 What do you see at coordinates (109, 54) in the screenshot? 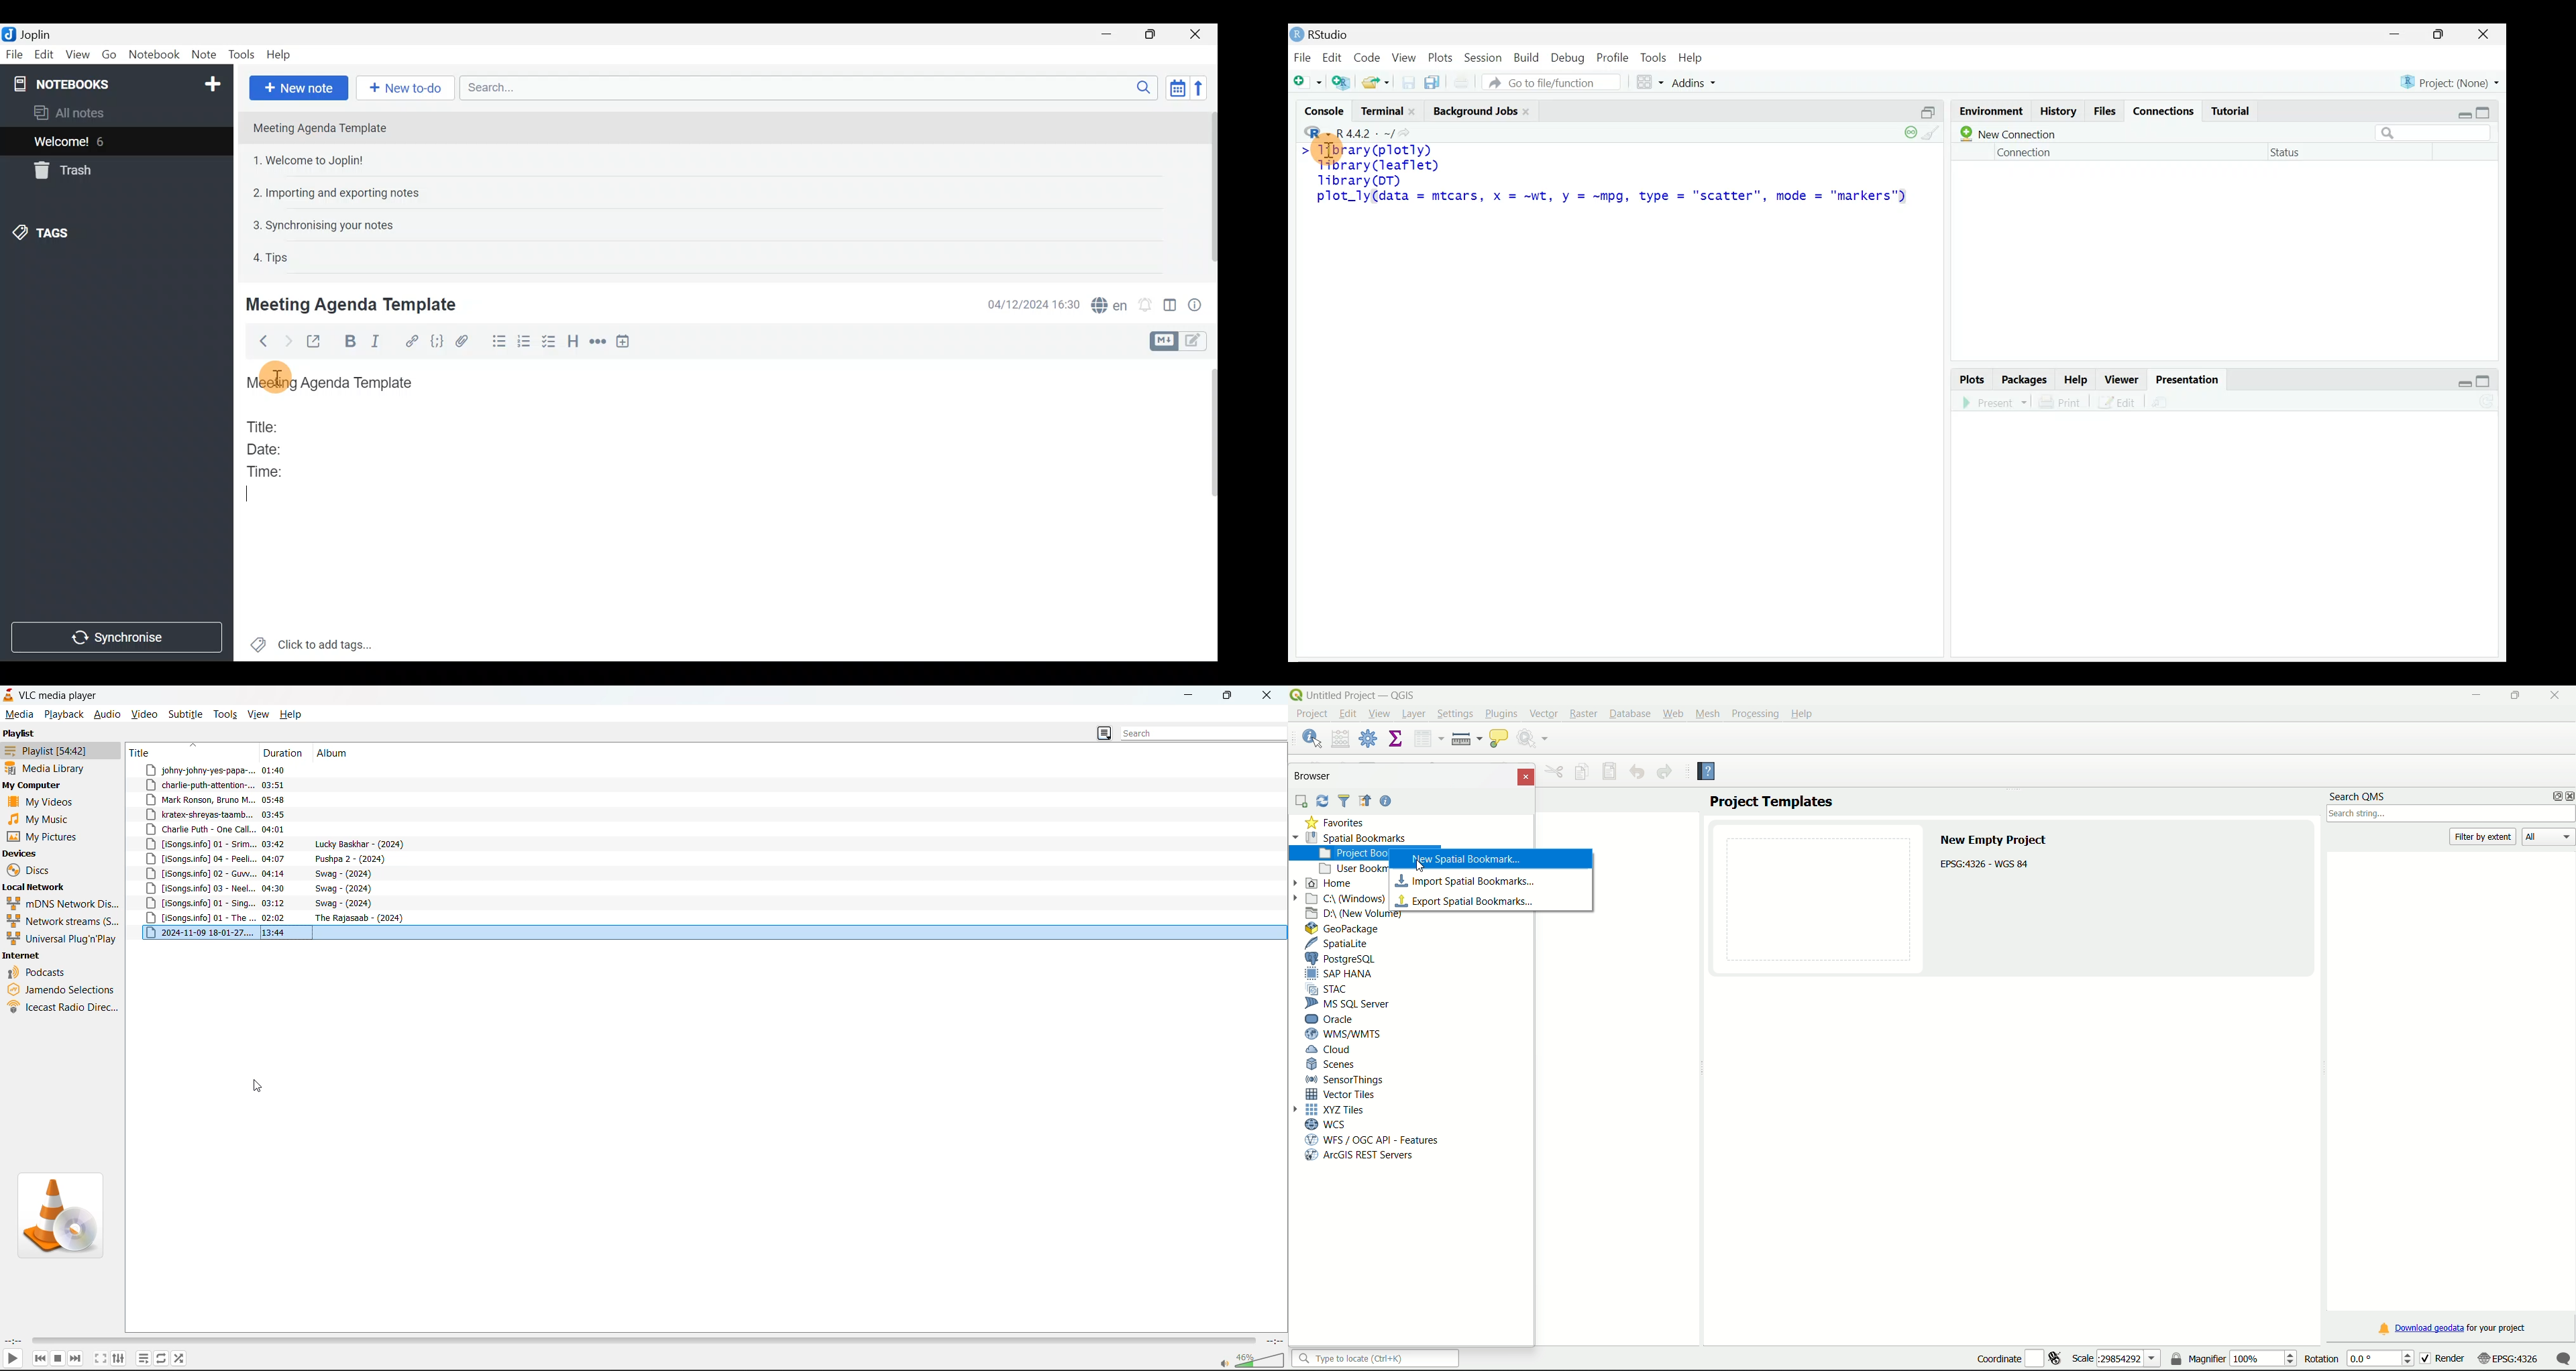
I see `Go` at bounding box center [109, 54].